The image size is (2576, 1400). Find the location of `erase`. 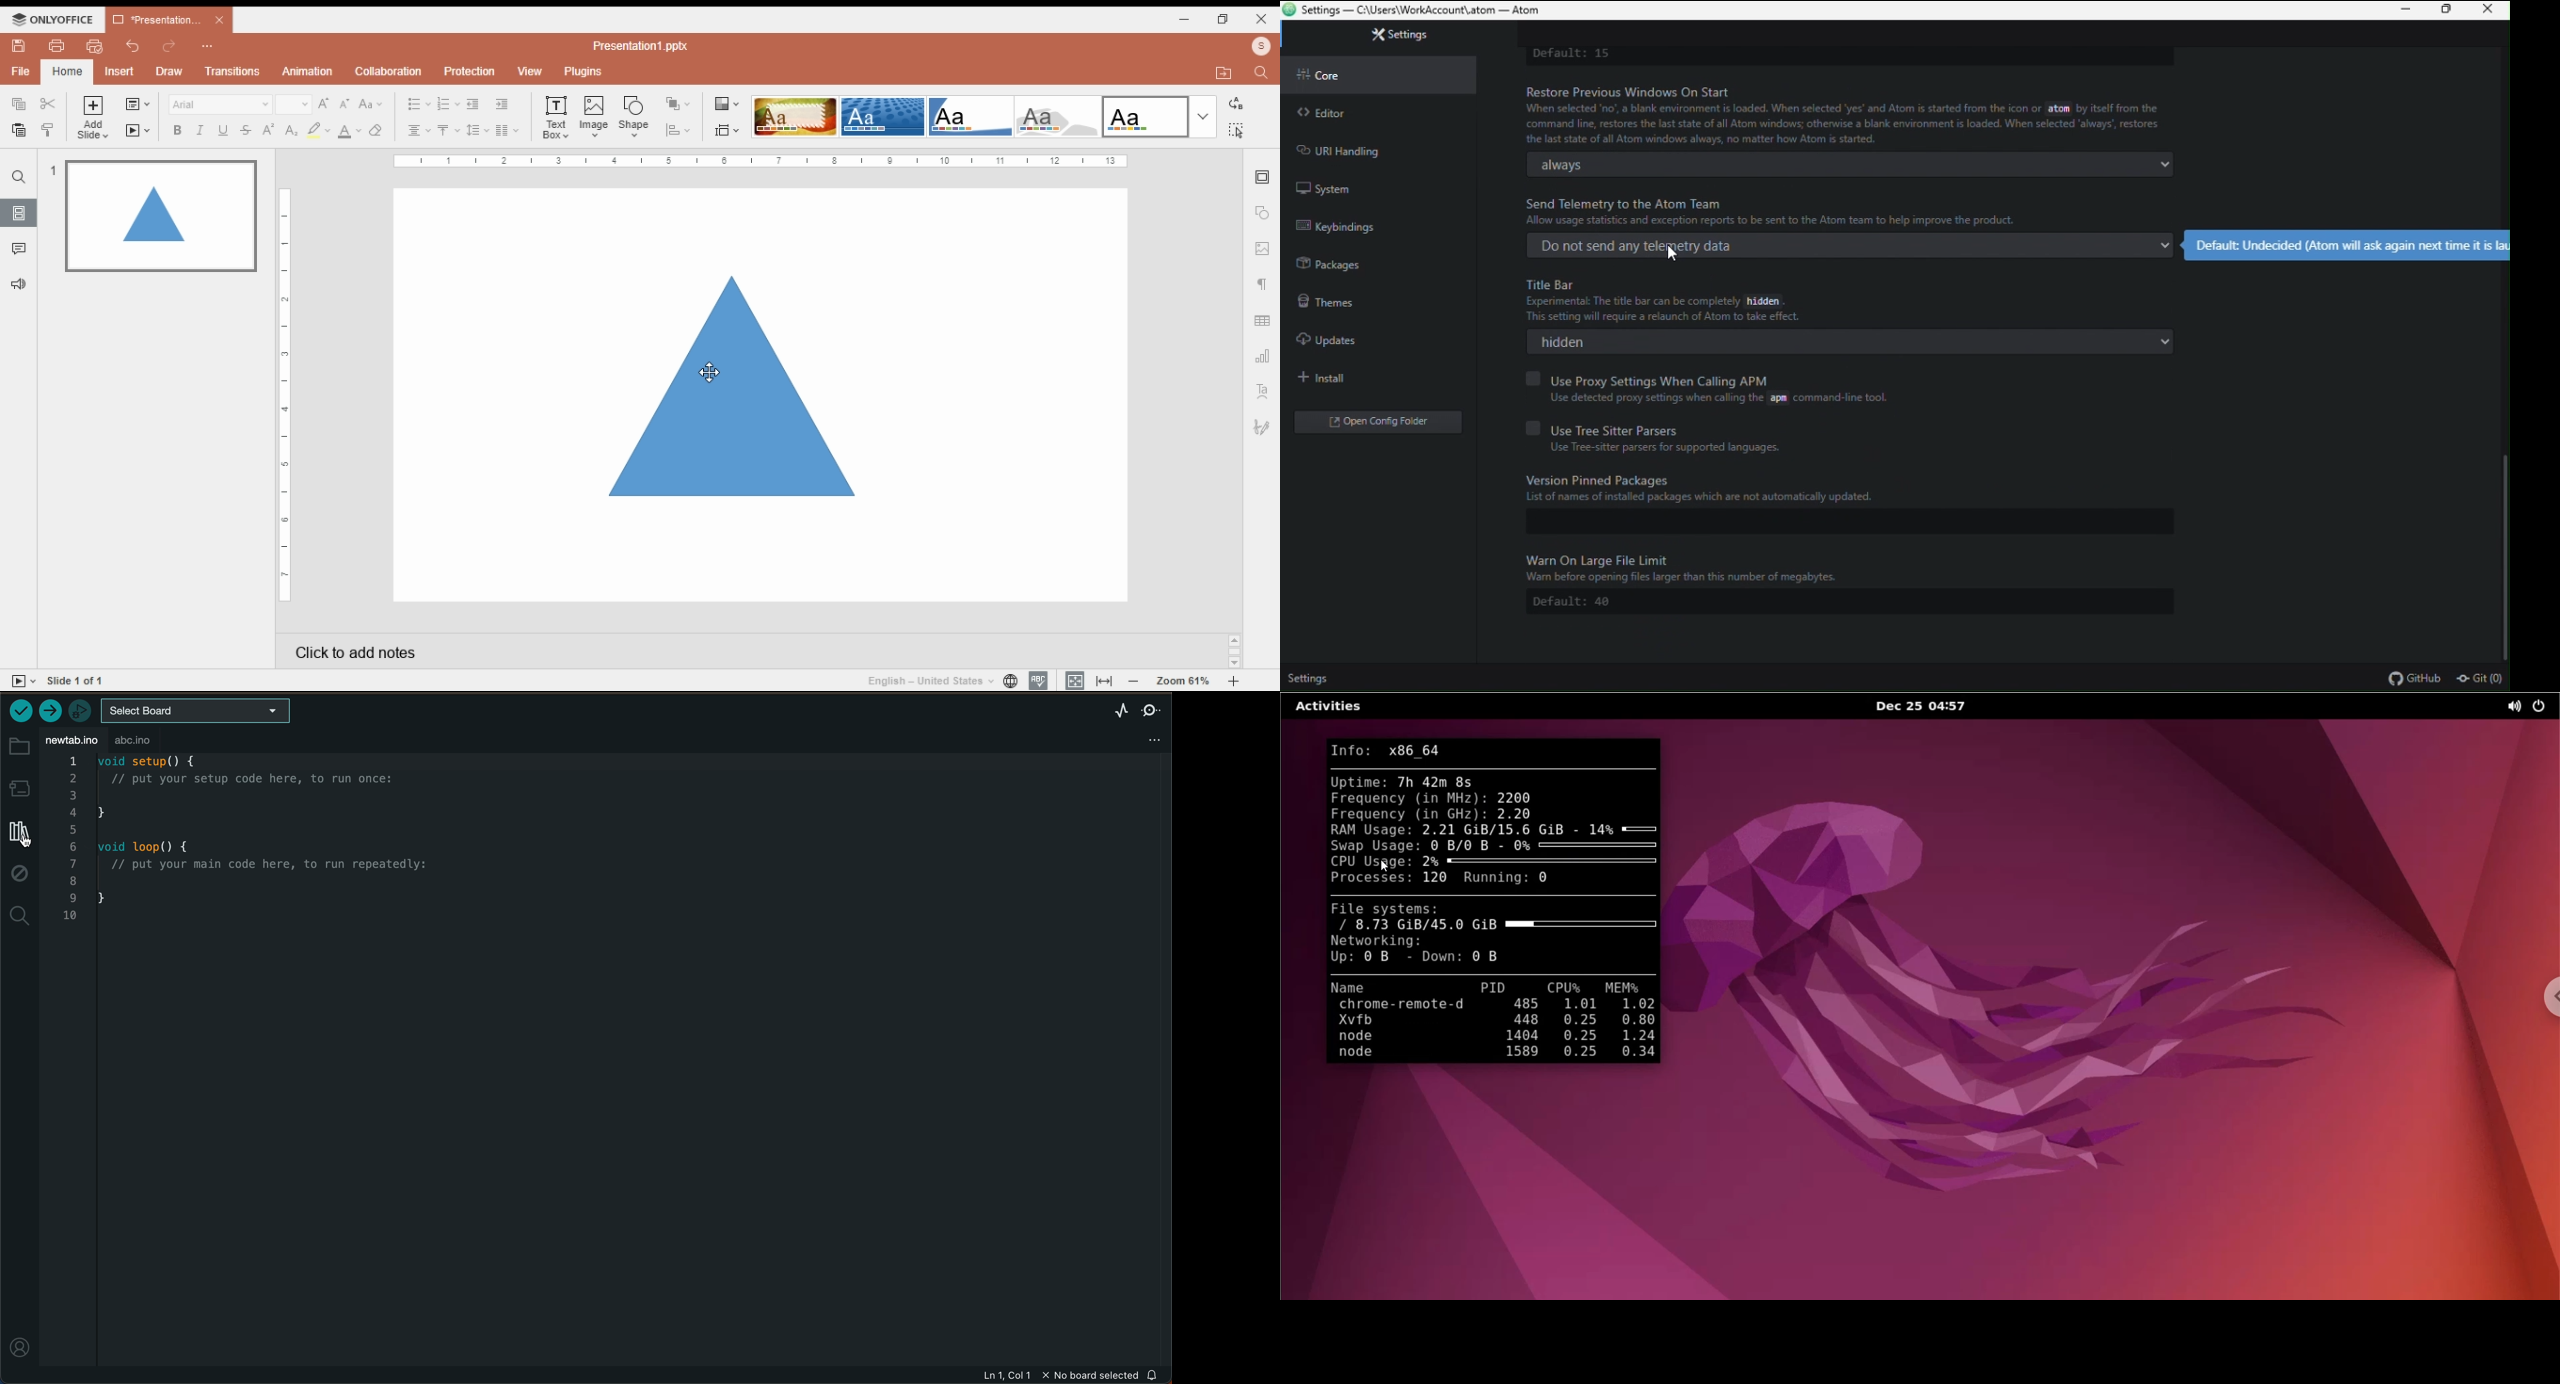

erase is located at coordinates (377, 131).